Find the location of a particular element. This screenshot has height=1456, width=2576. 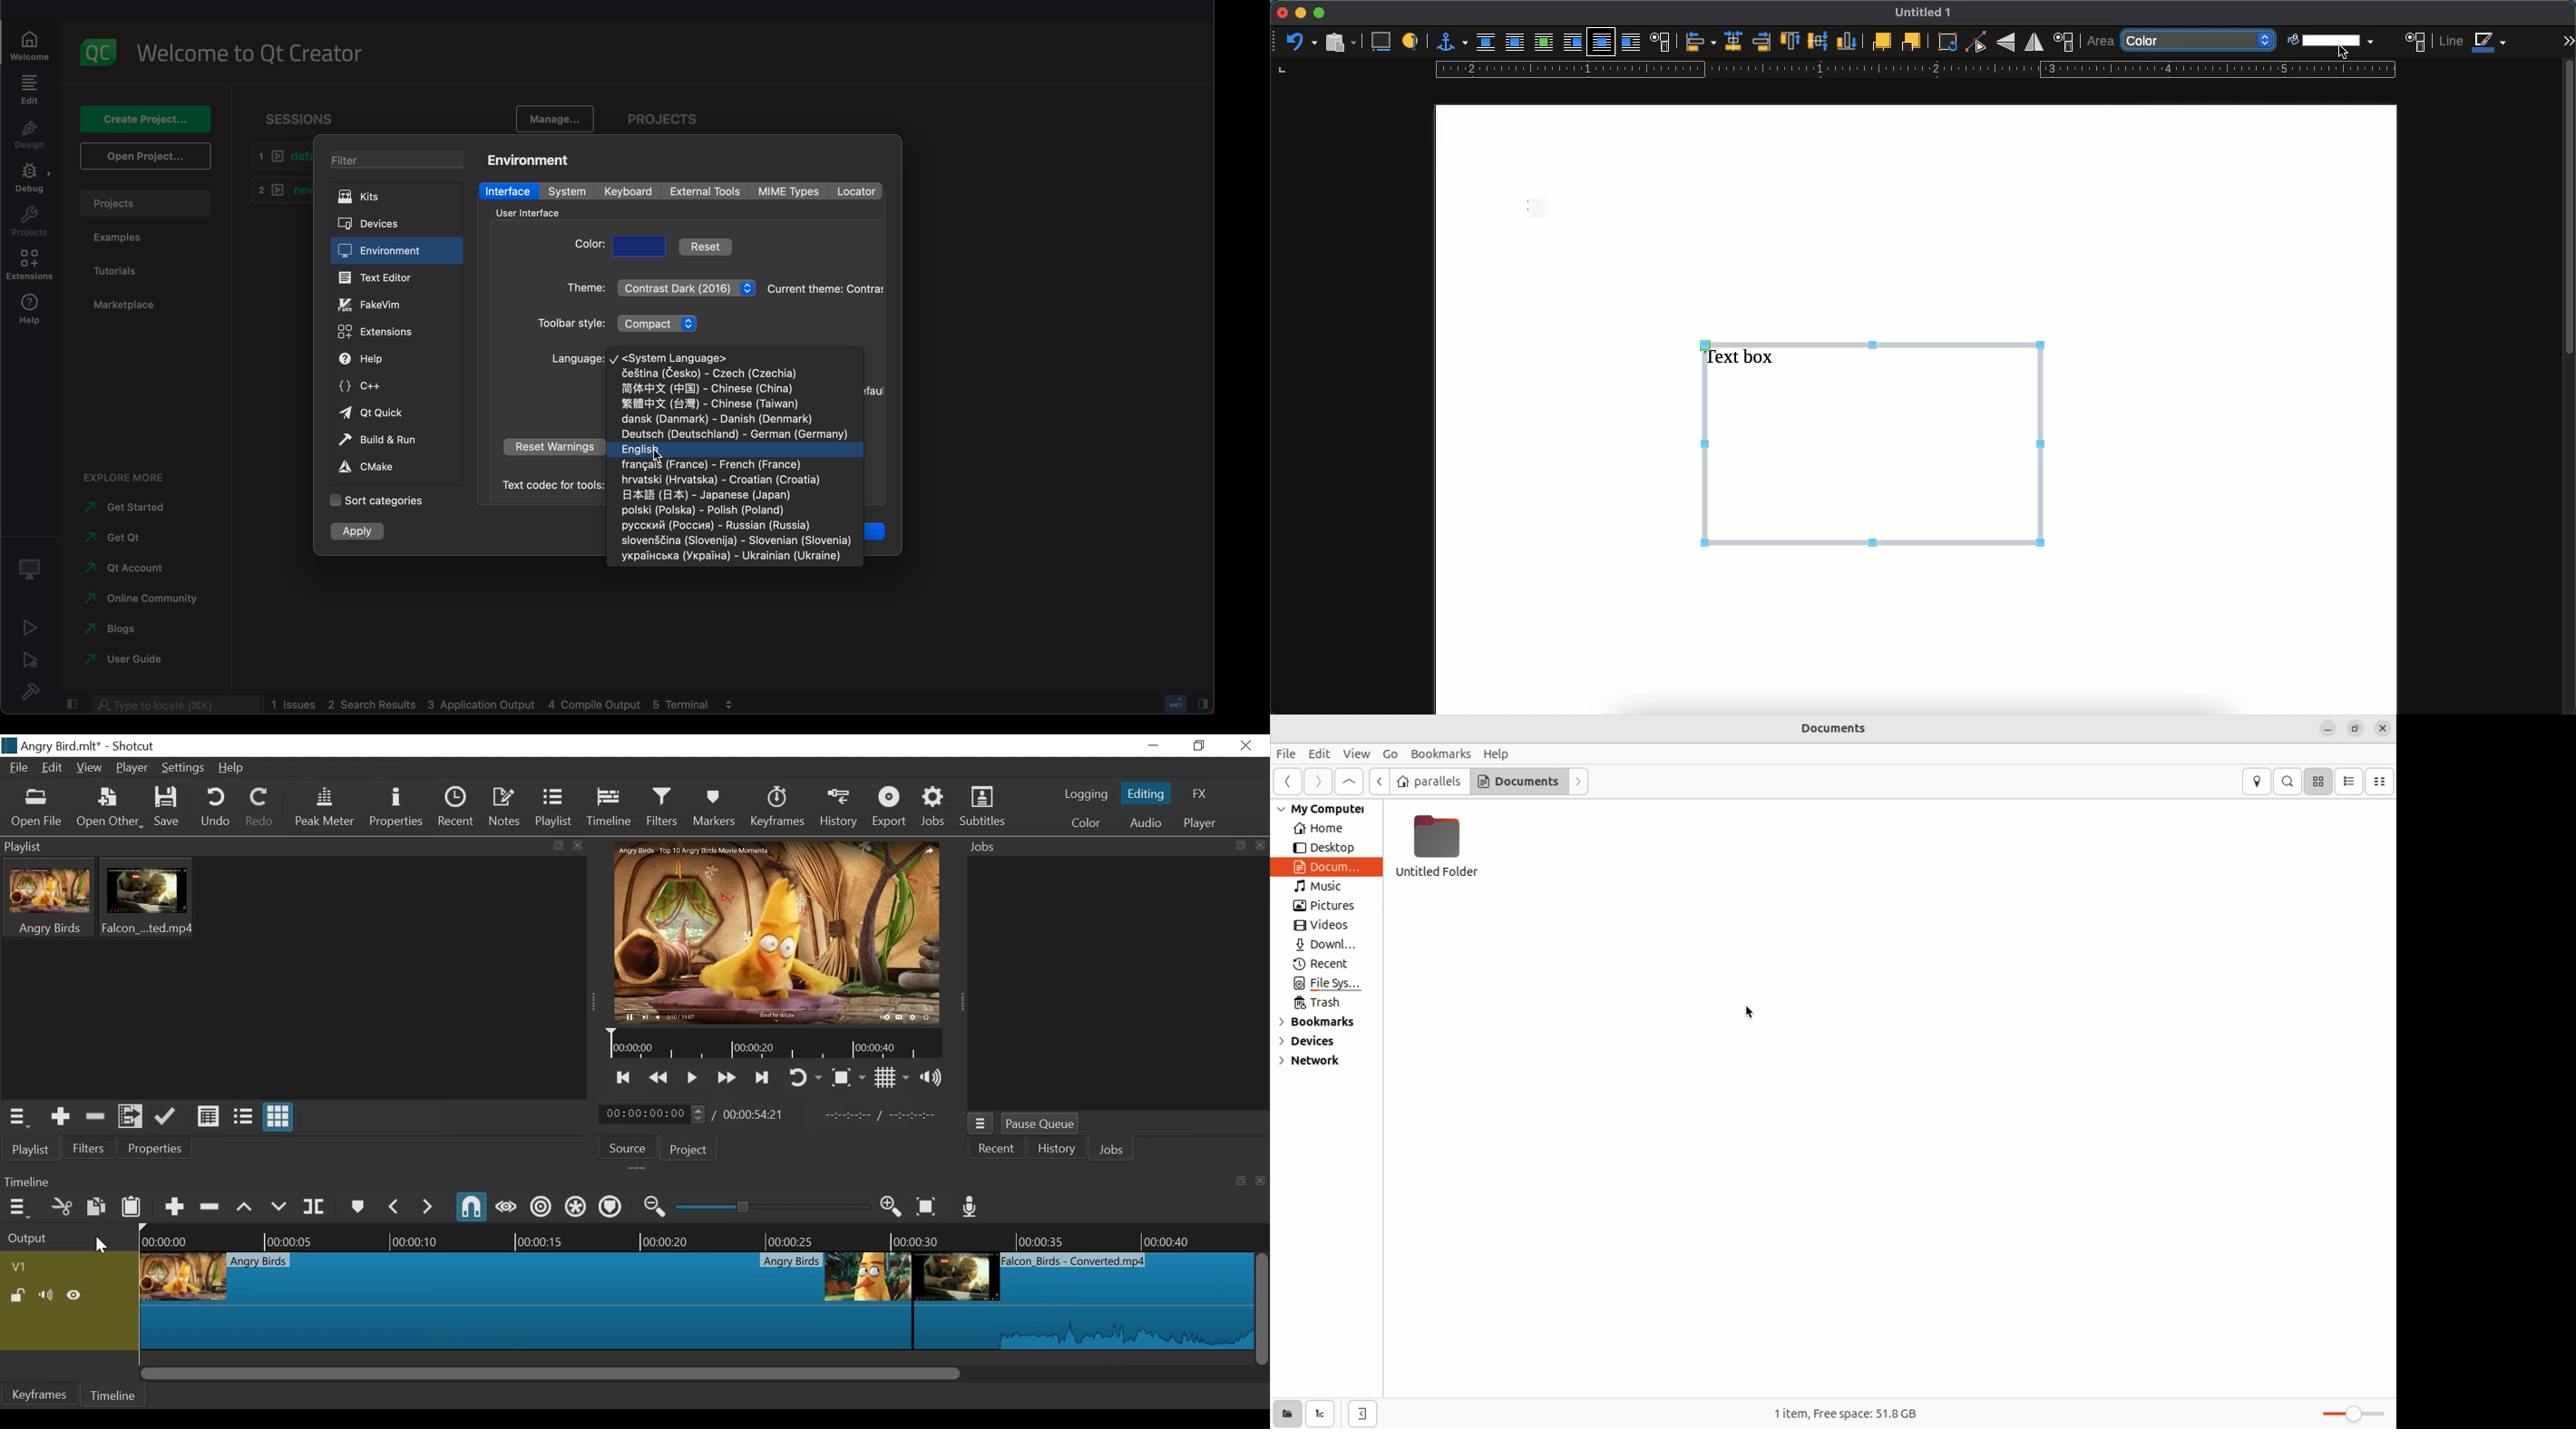

mime types is located at coordinates (792, 191).